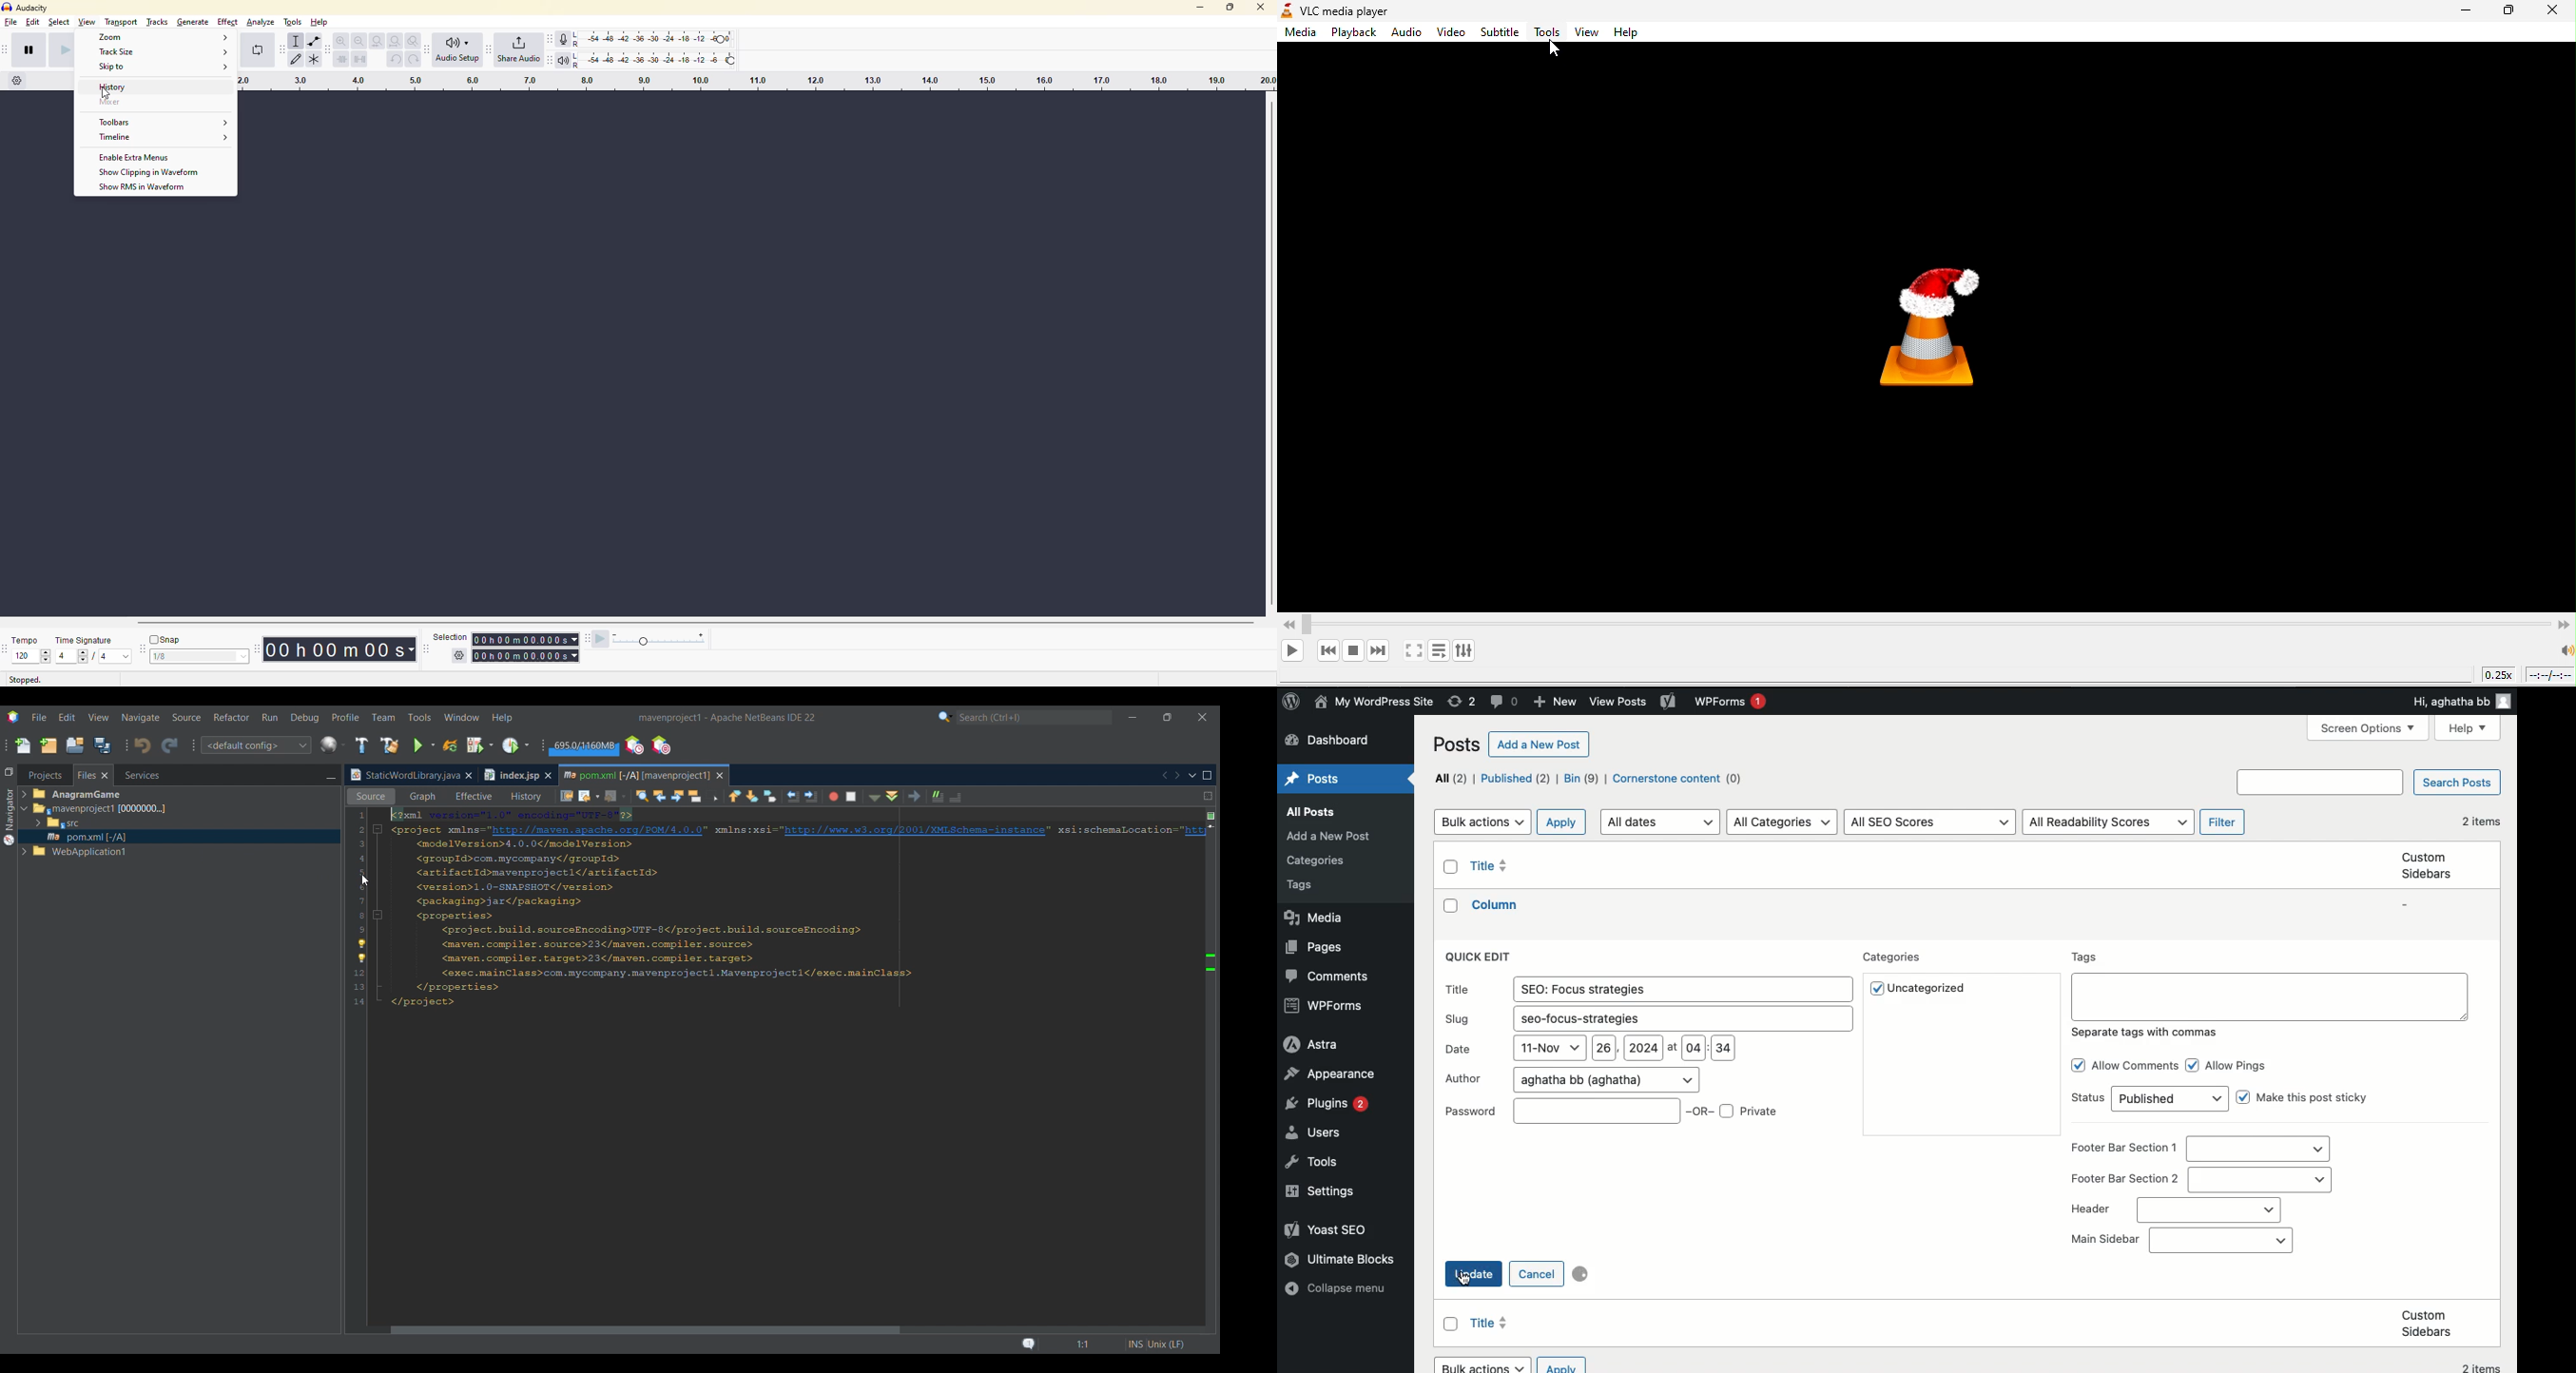 This screenshot has height=1400, width=2576. What do you see at coordinates (1463, 1281) in the screenshot?
I see `cursor` at bounding box center [1463, 1281].